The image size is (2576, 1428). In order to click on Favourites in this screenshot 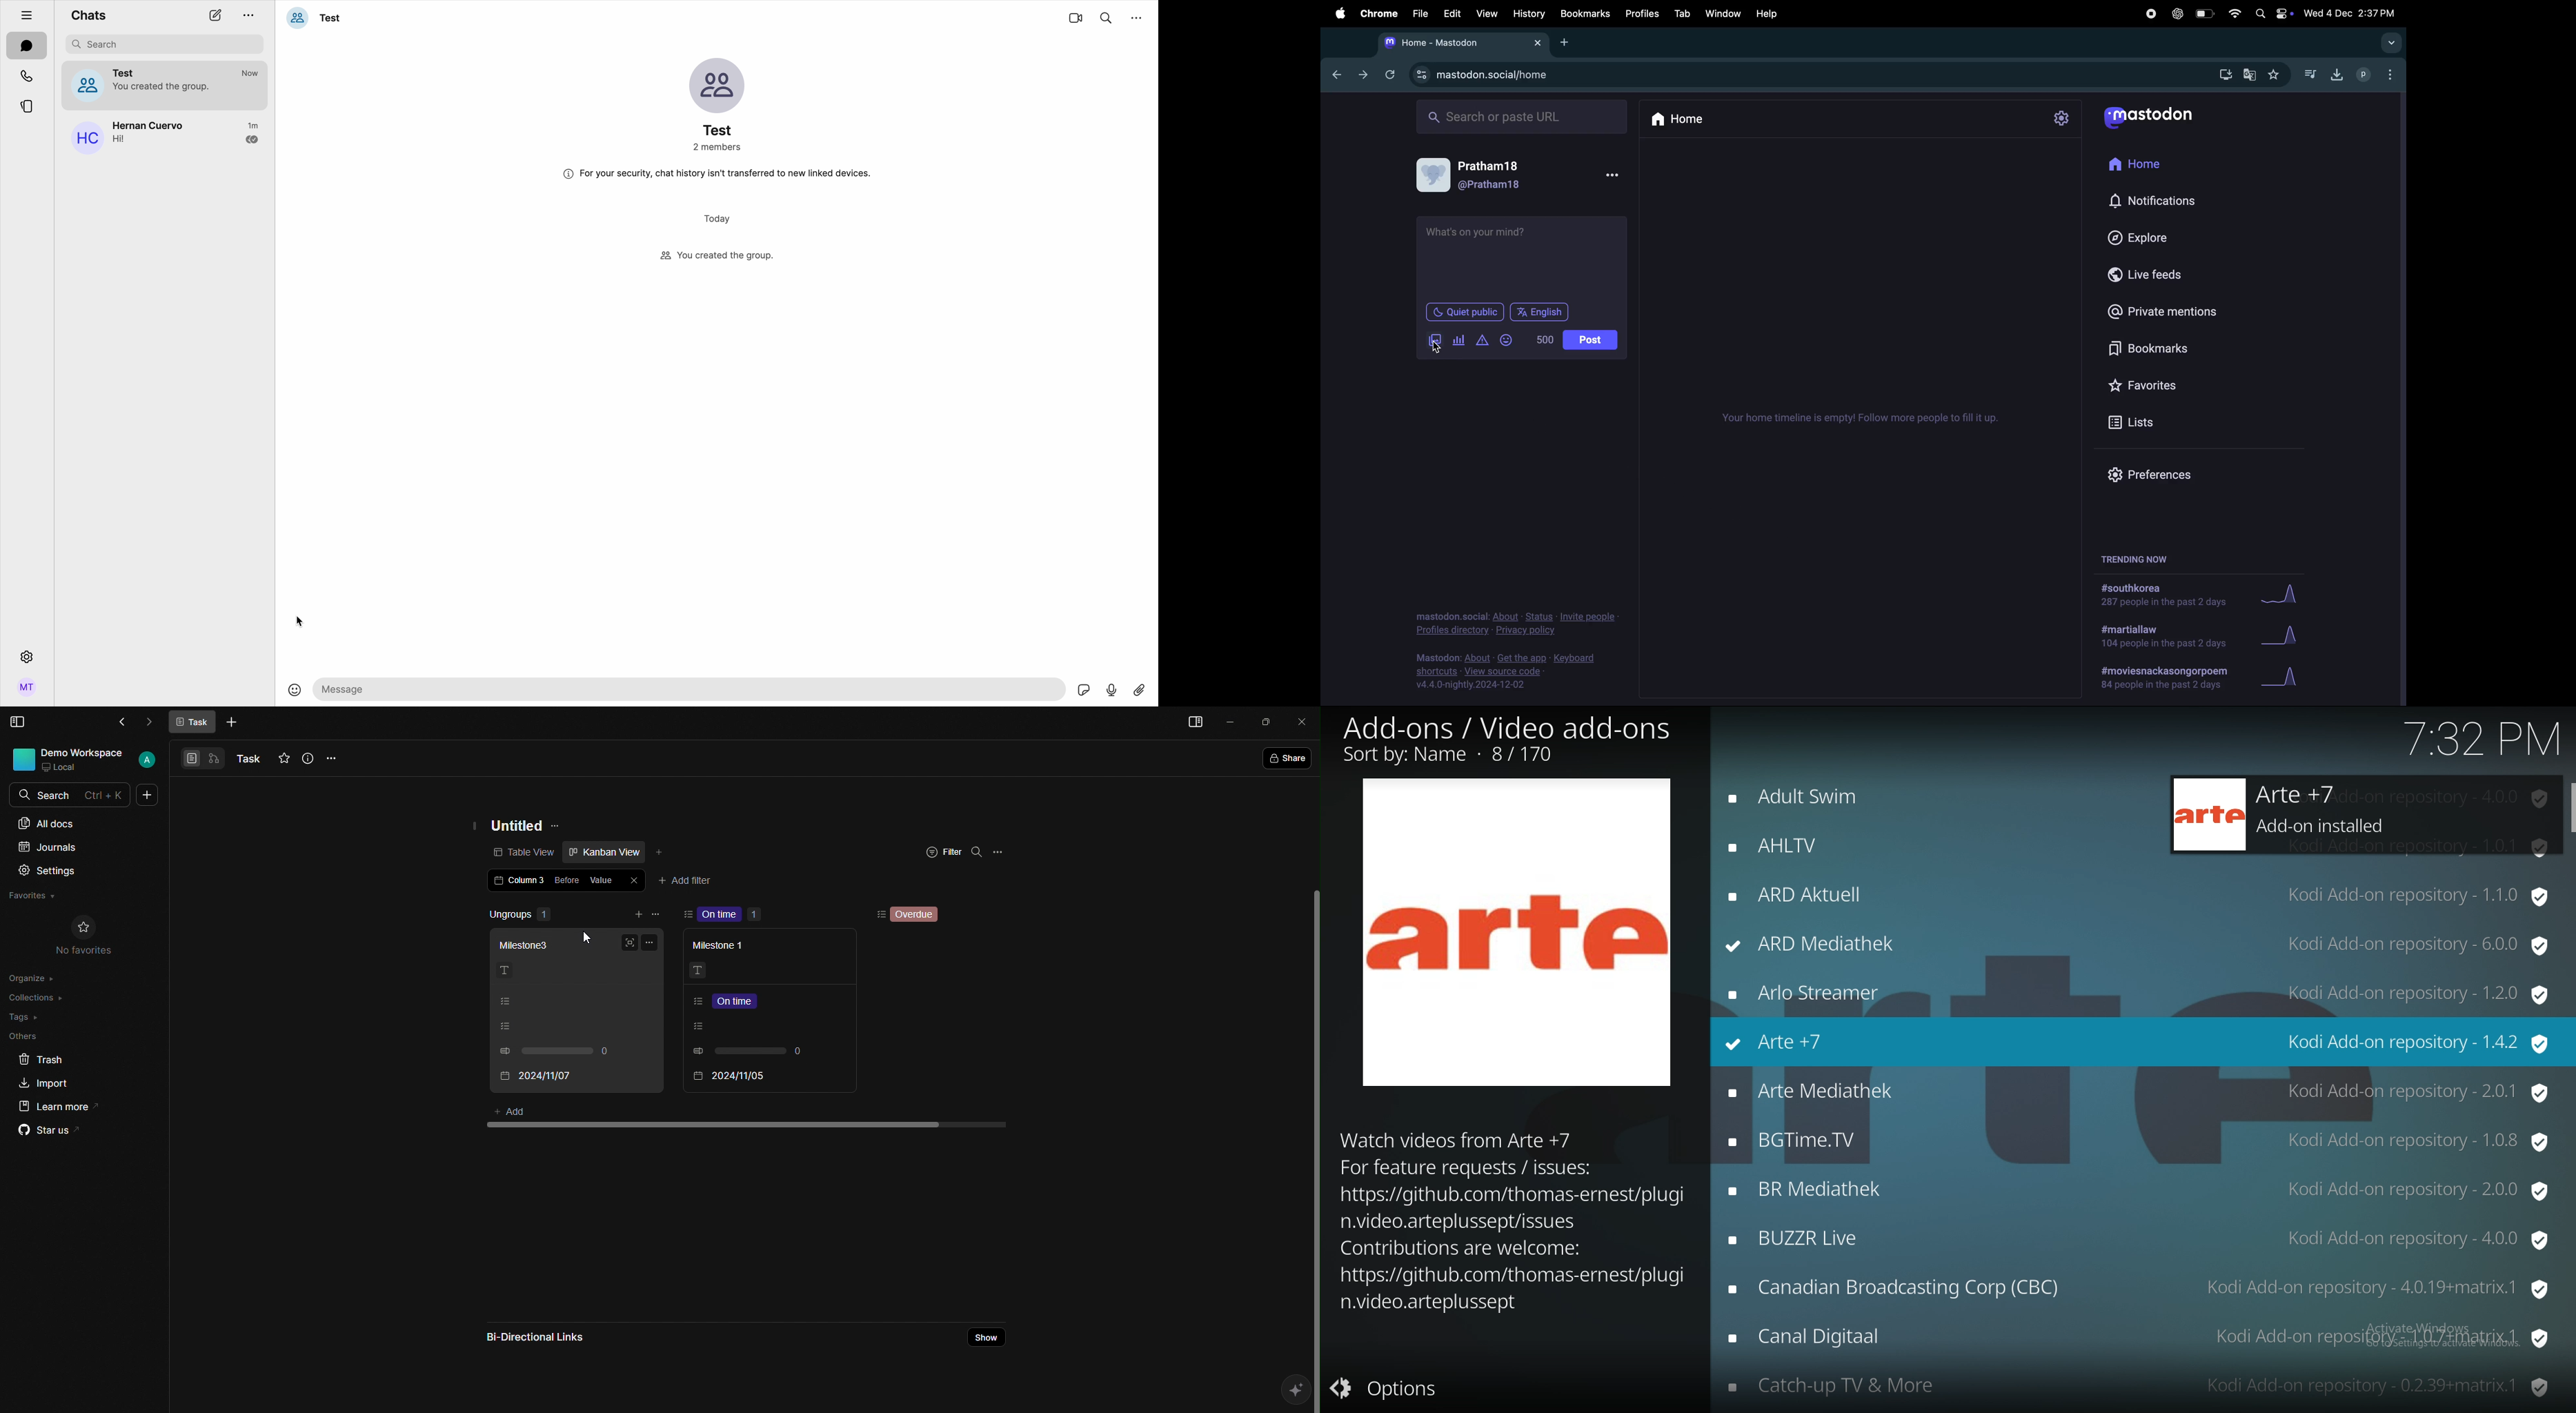, I will do `click(284, 758)`.